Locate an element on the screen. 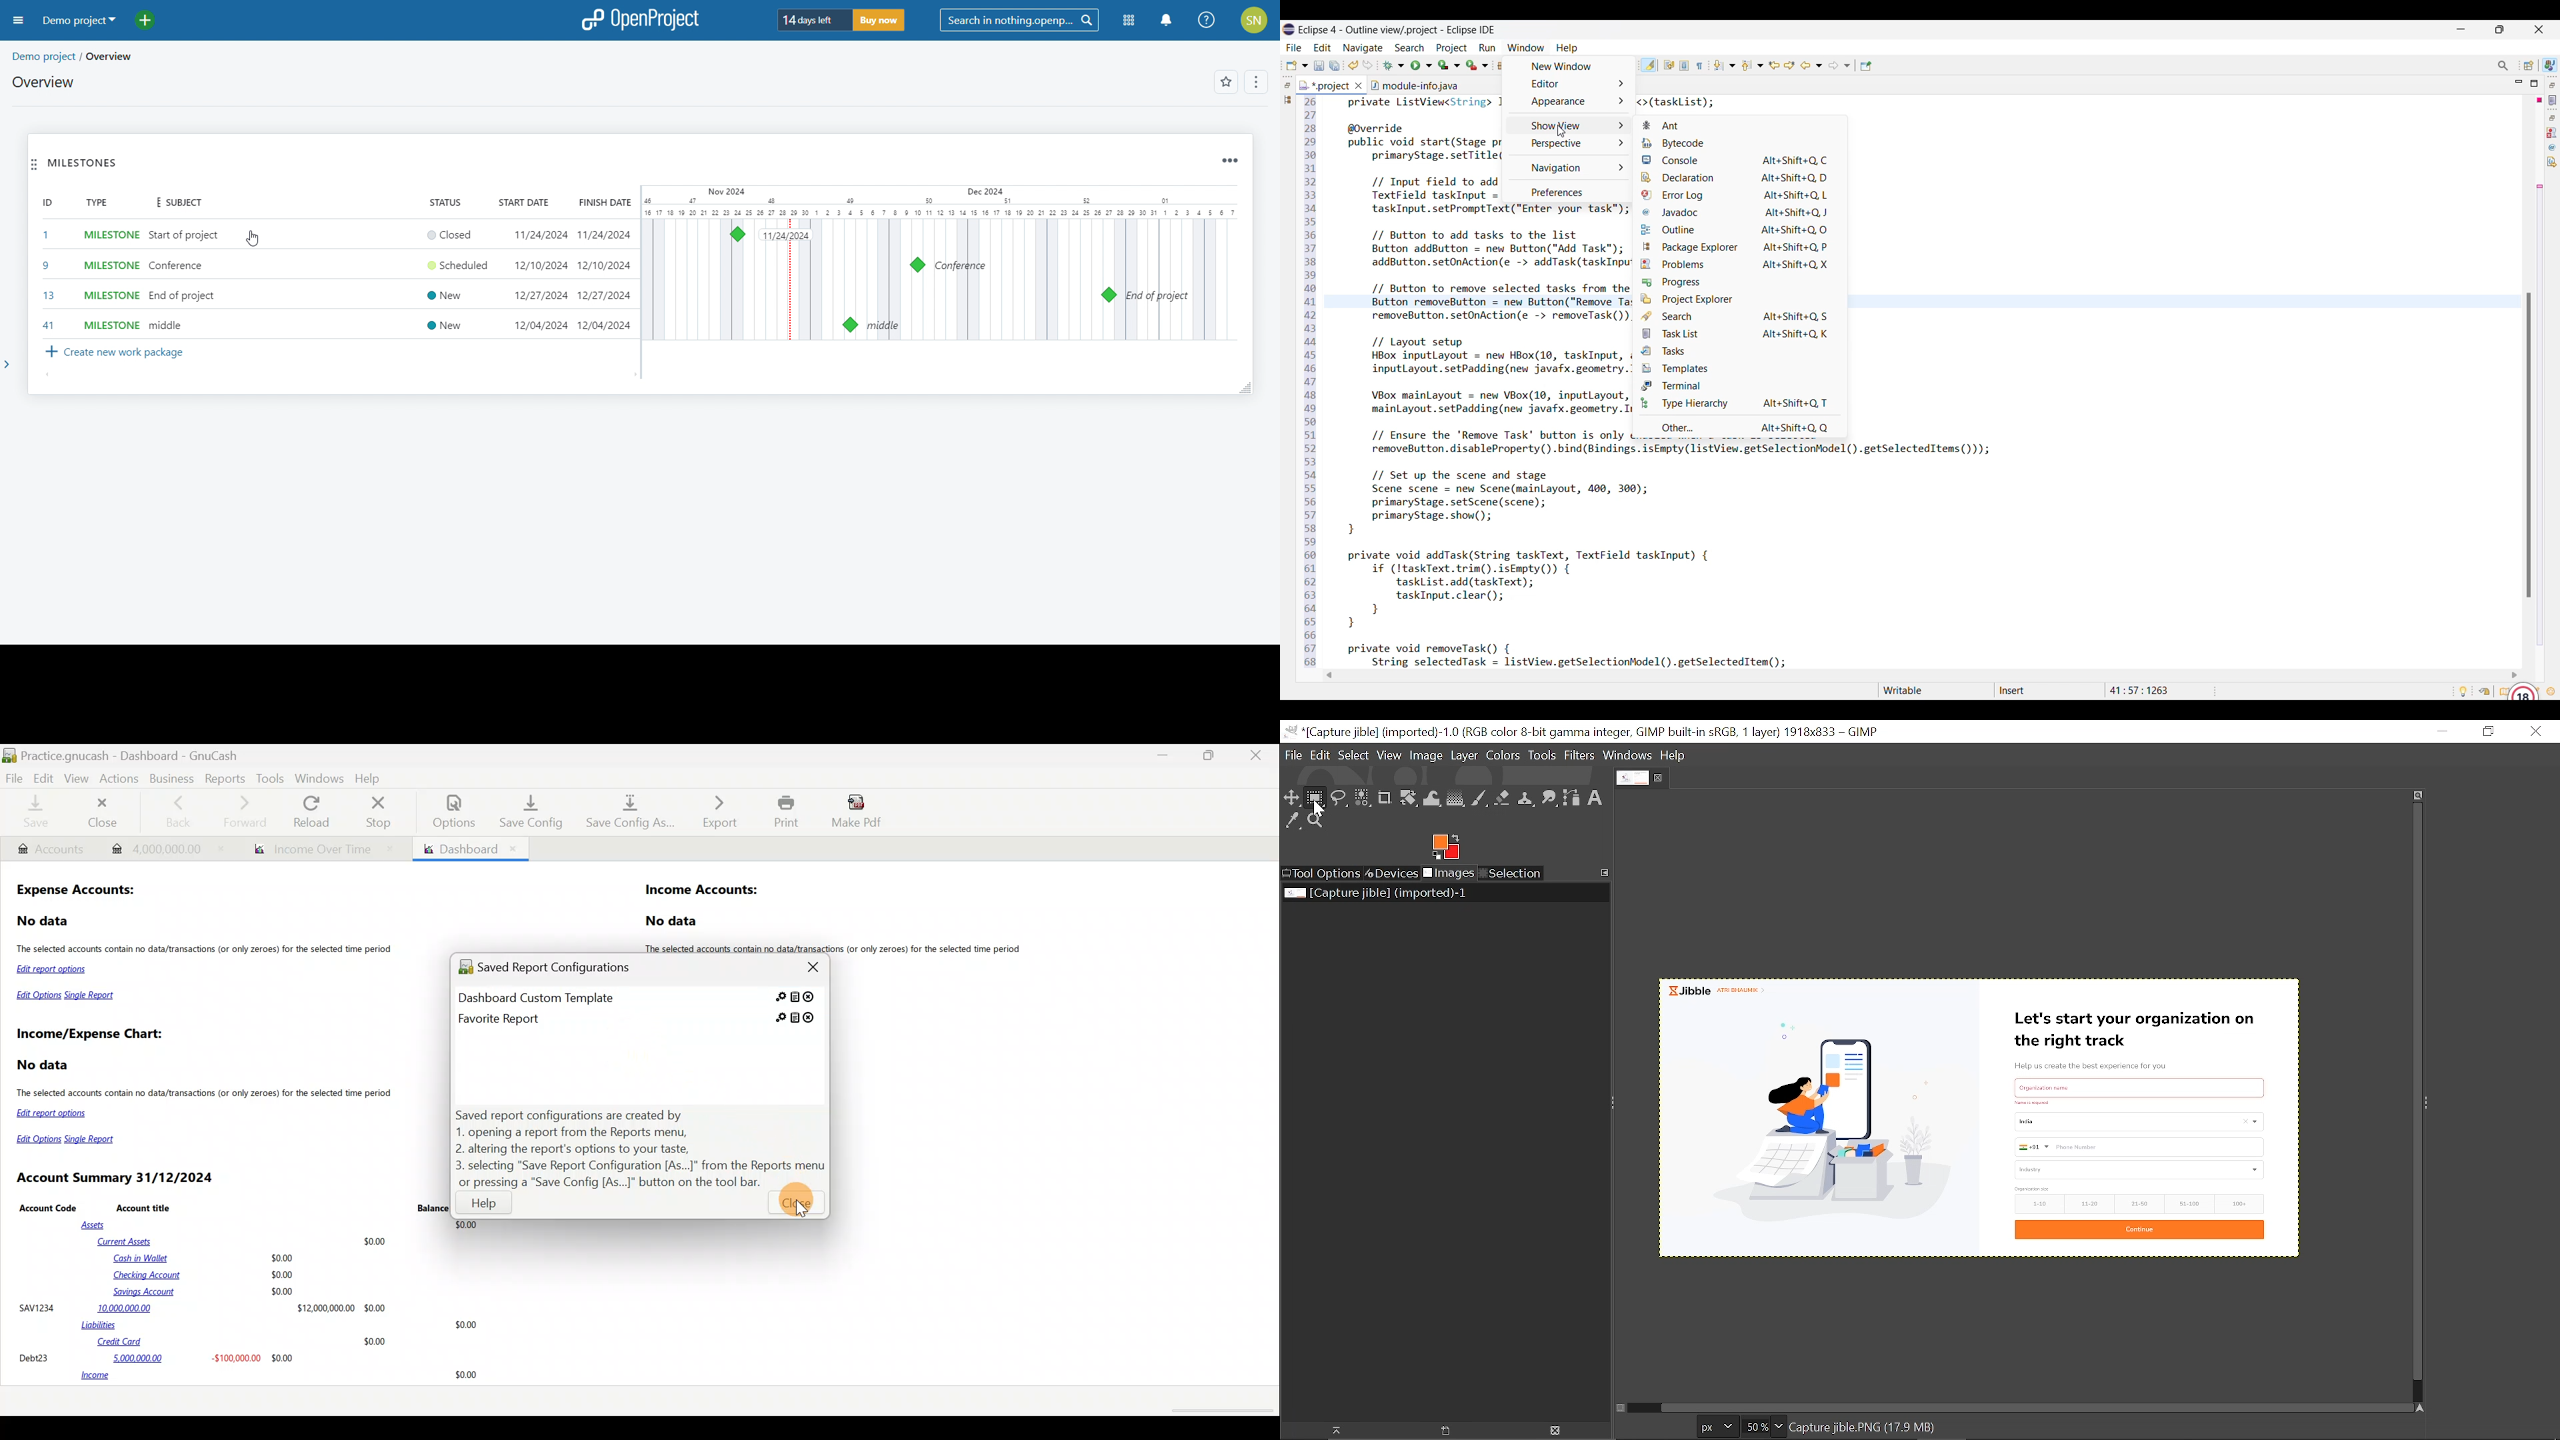 Image resolution: width=2576 pixels, height=1456 pixels. Save config is located at coordinates (525, 811).